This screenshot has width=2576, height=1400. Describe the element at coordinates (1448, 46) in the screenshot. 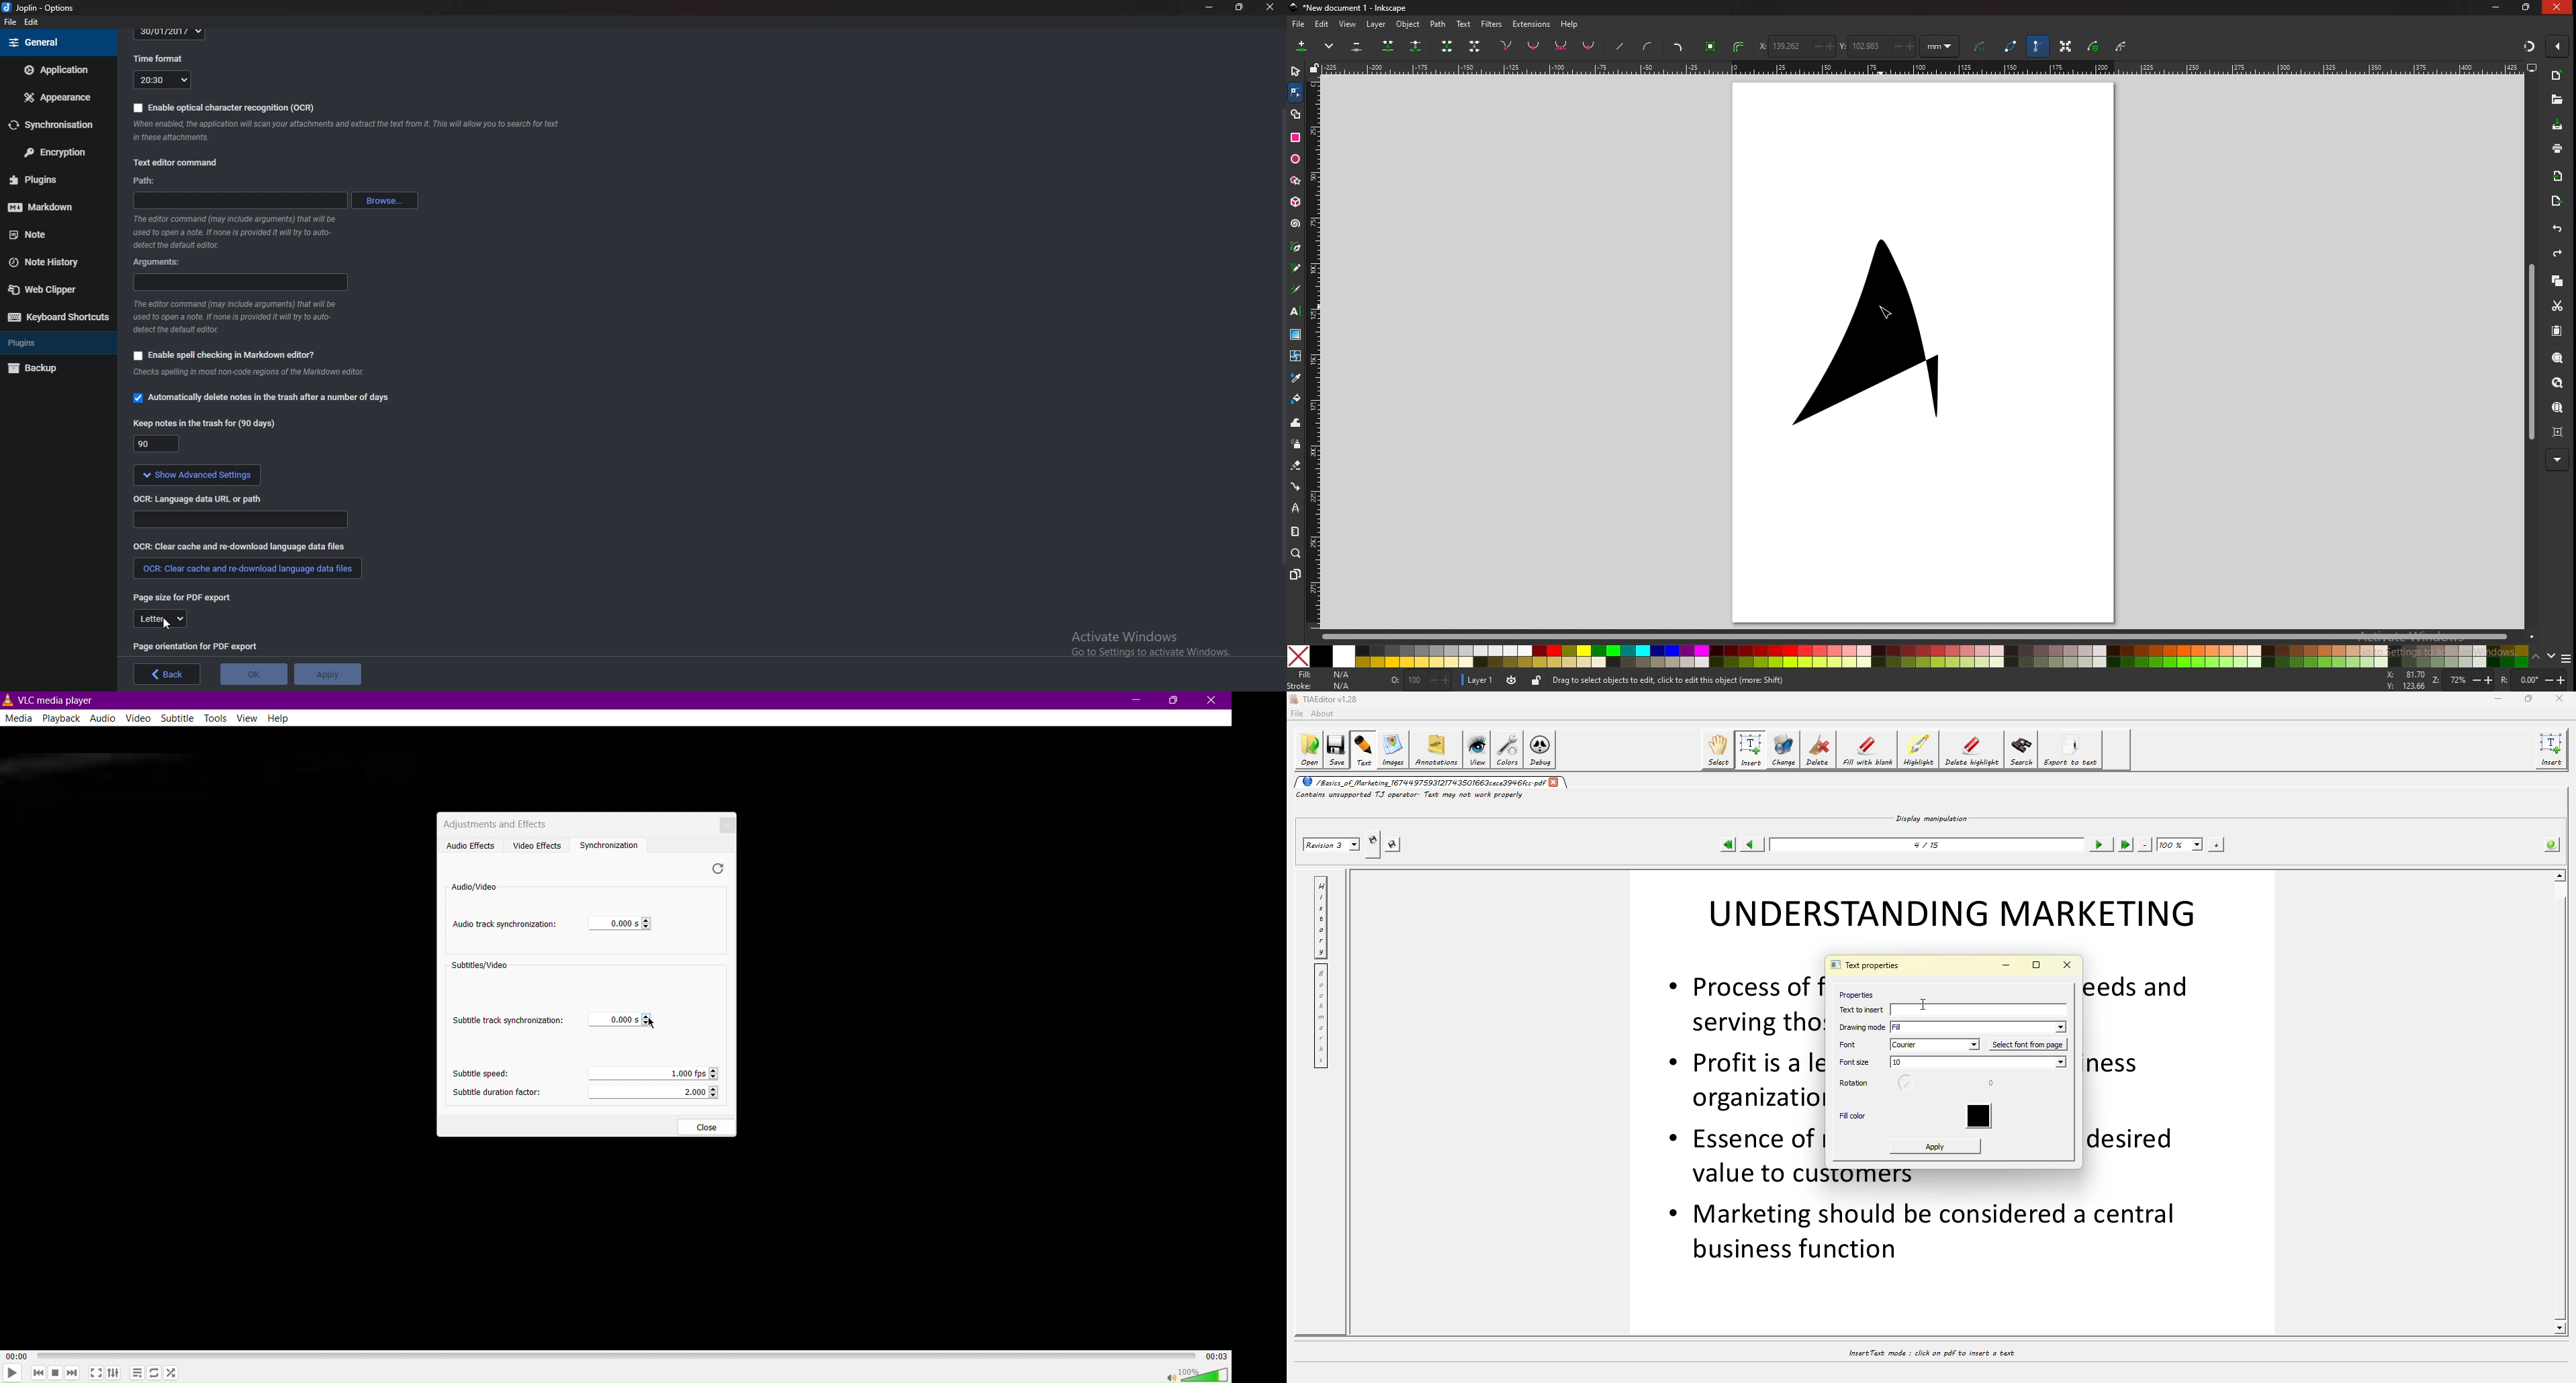

I see `join endnodes` at that location.